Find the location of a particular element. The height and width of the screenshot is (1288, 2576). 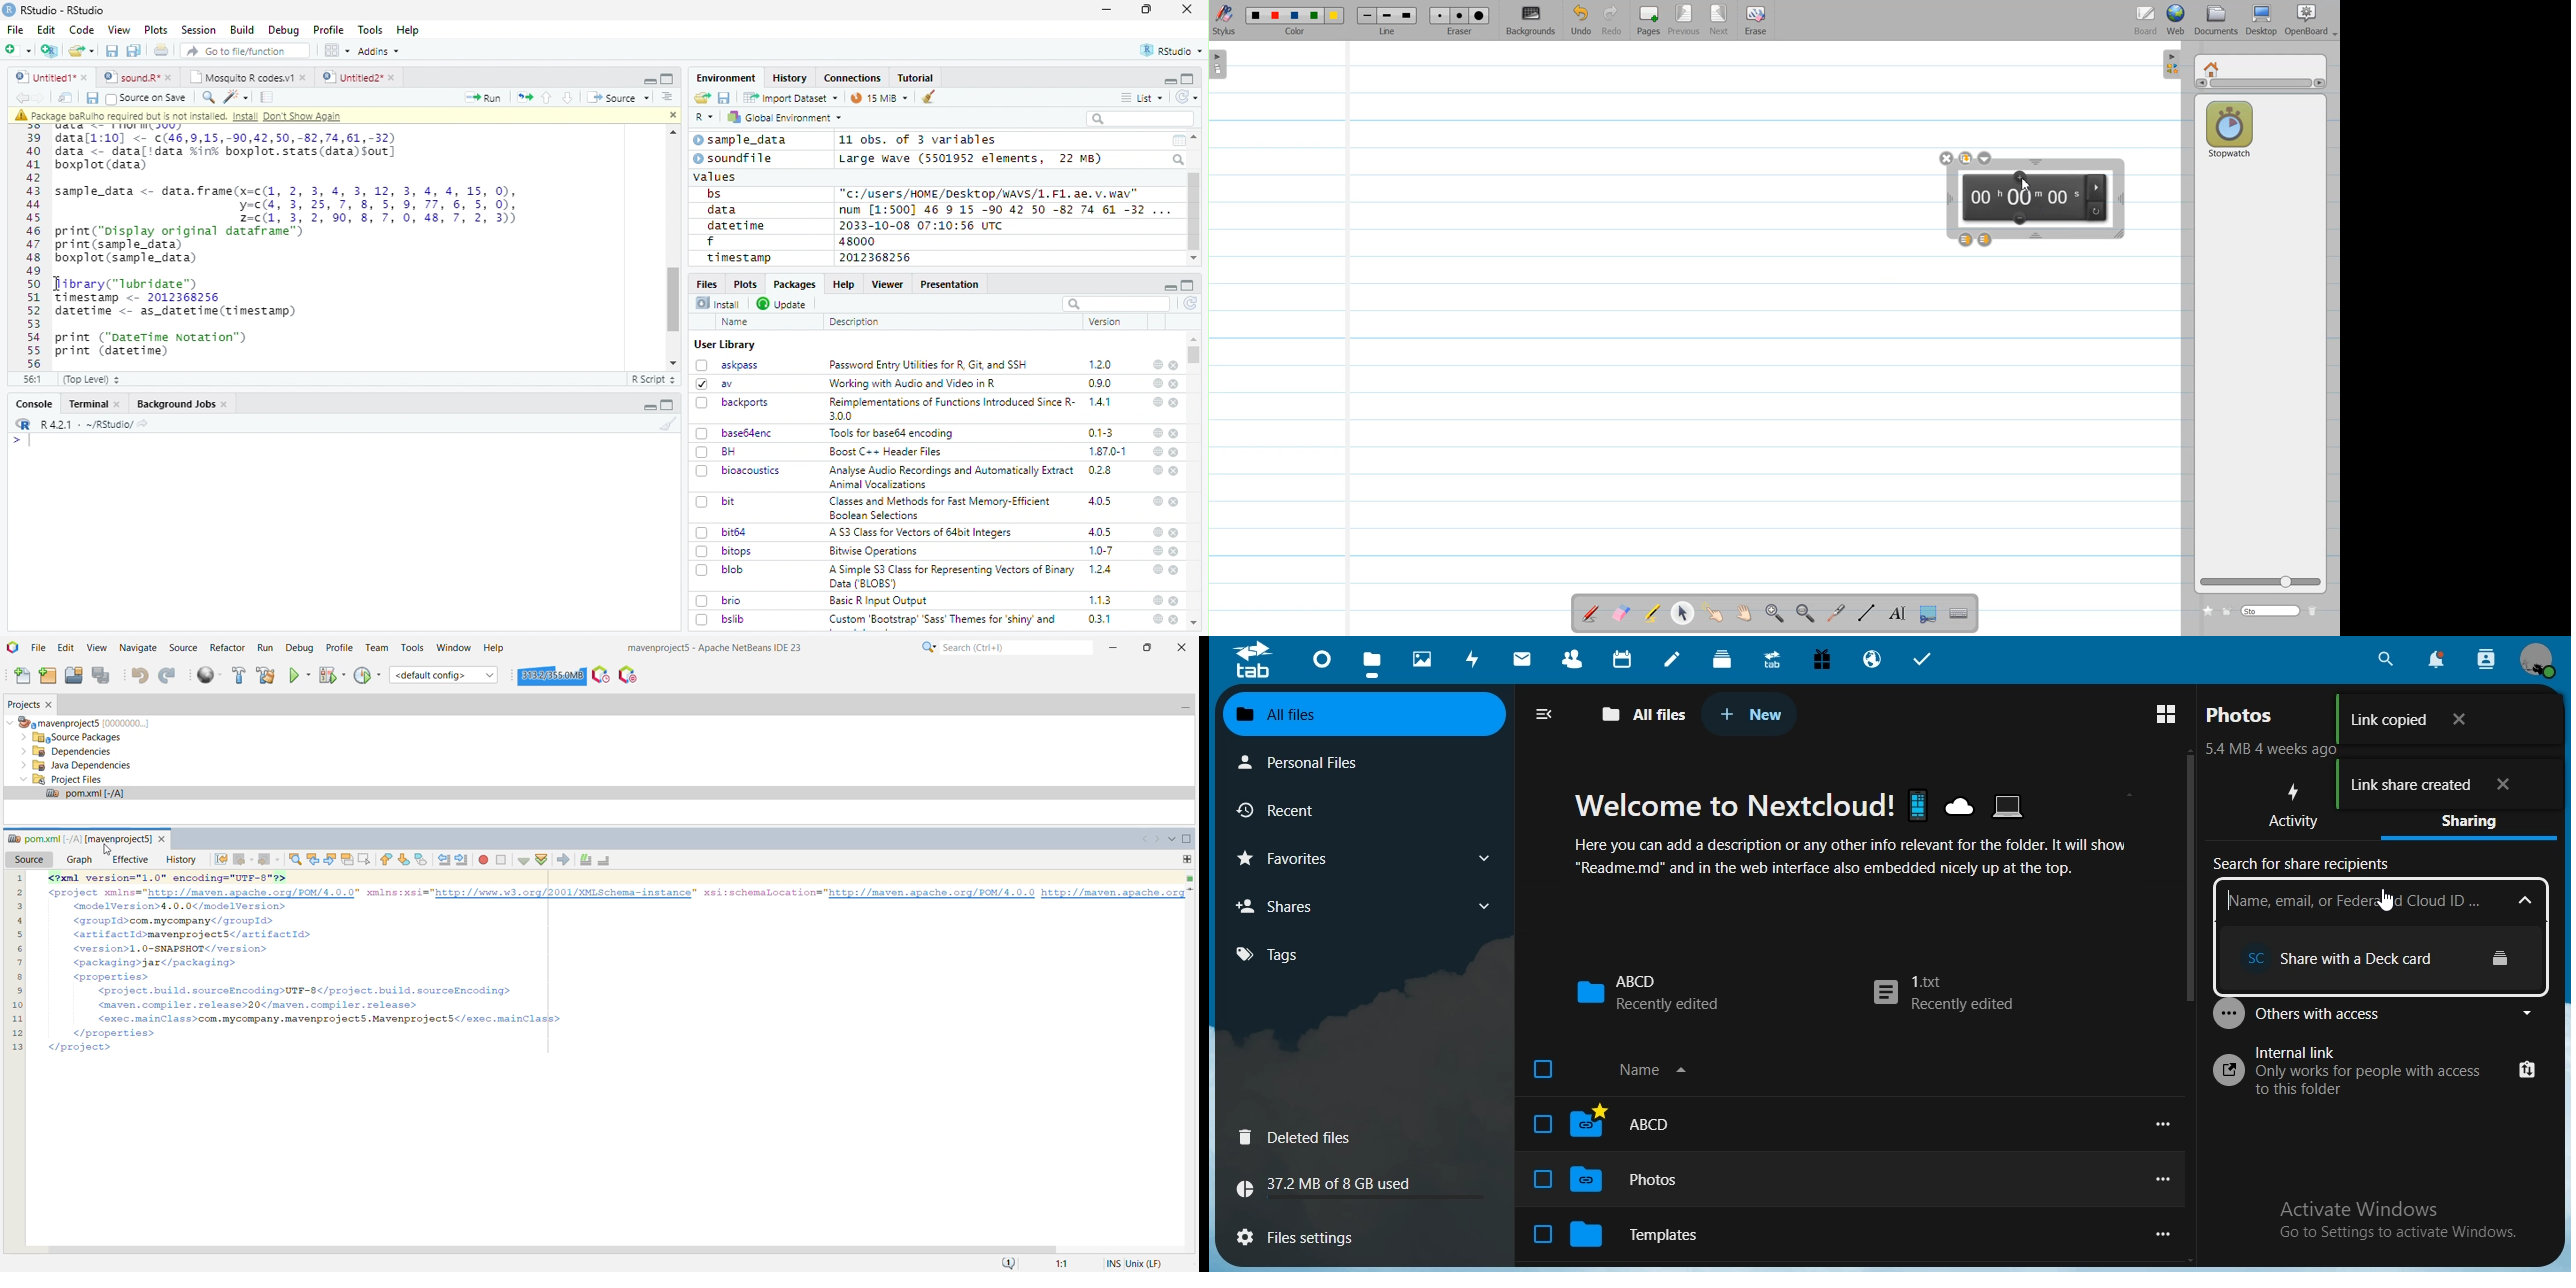

Erase annotation is located at coordinates (1620, 613).